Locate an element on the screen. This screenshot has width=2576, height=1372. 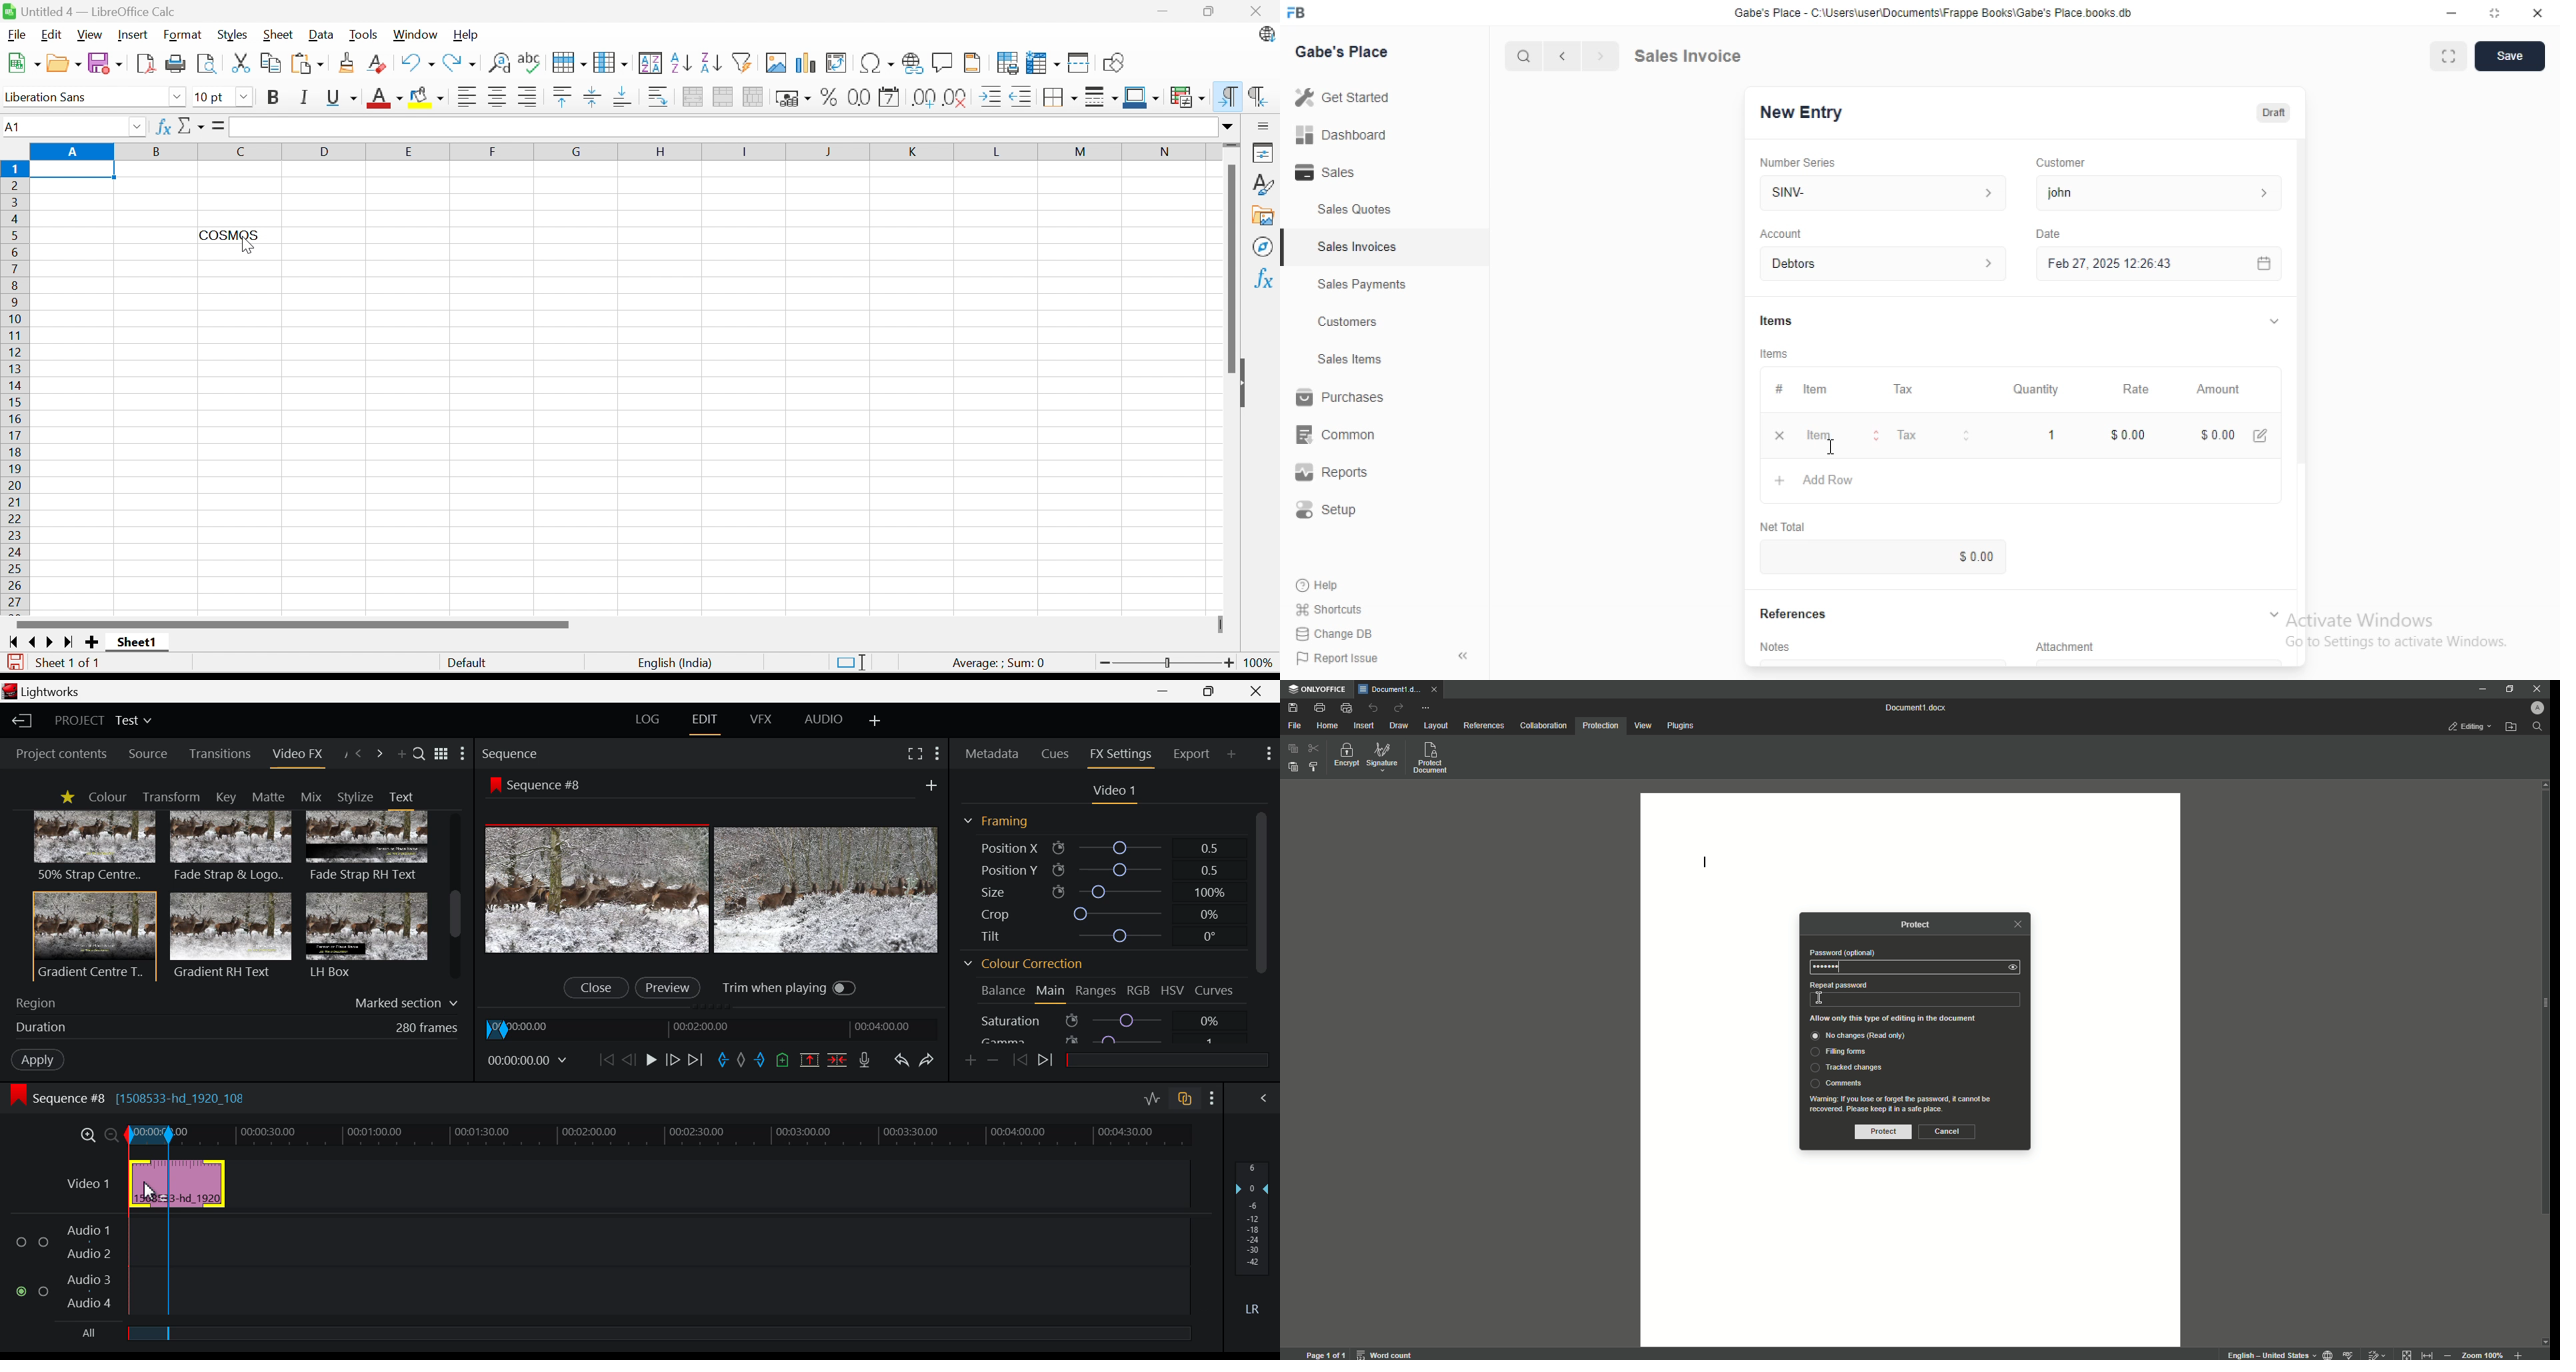
Get started is located at coordinates (1345, 97).